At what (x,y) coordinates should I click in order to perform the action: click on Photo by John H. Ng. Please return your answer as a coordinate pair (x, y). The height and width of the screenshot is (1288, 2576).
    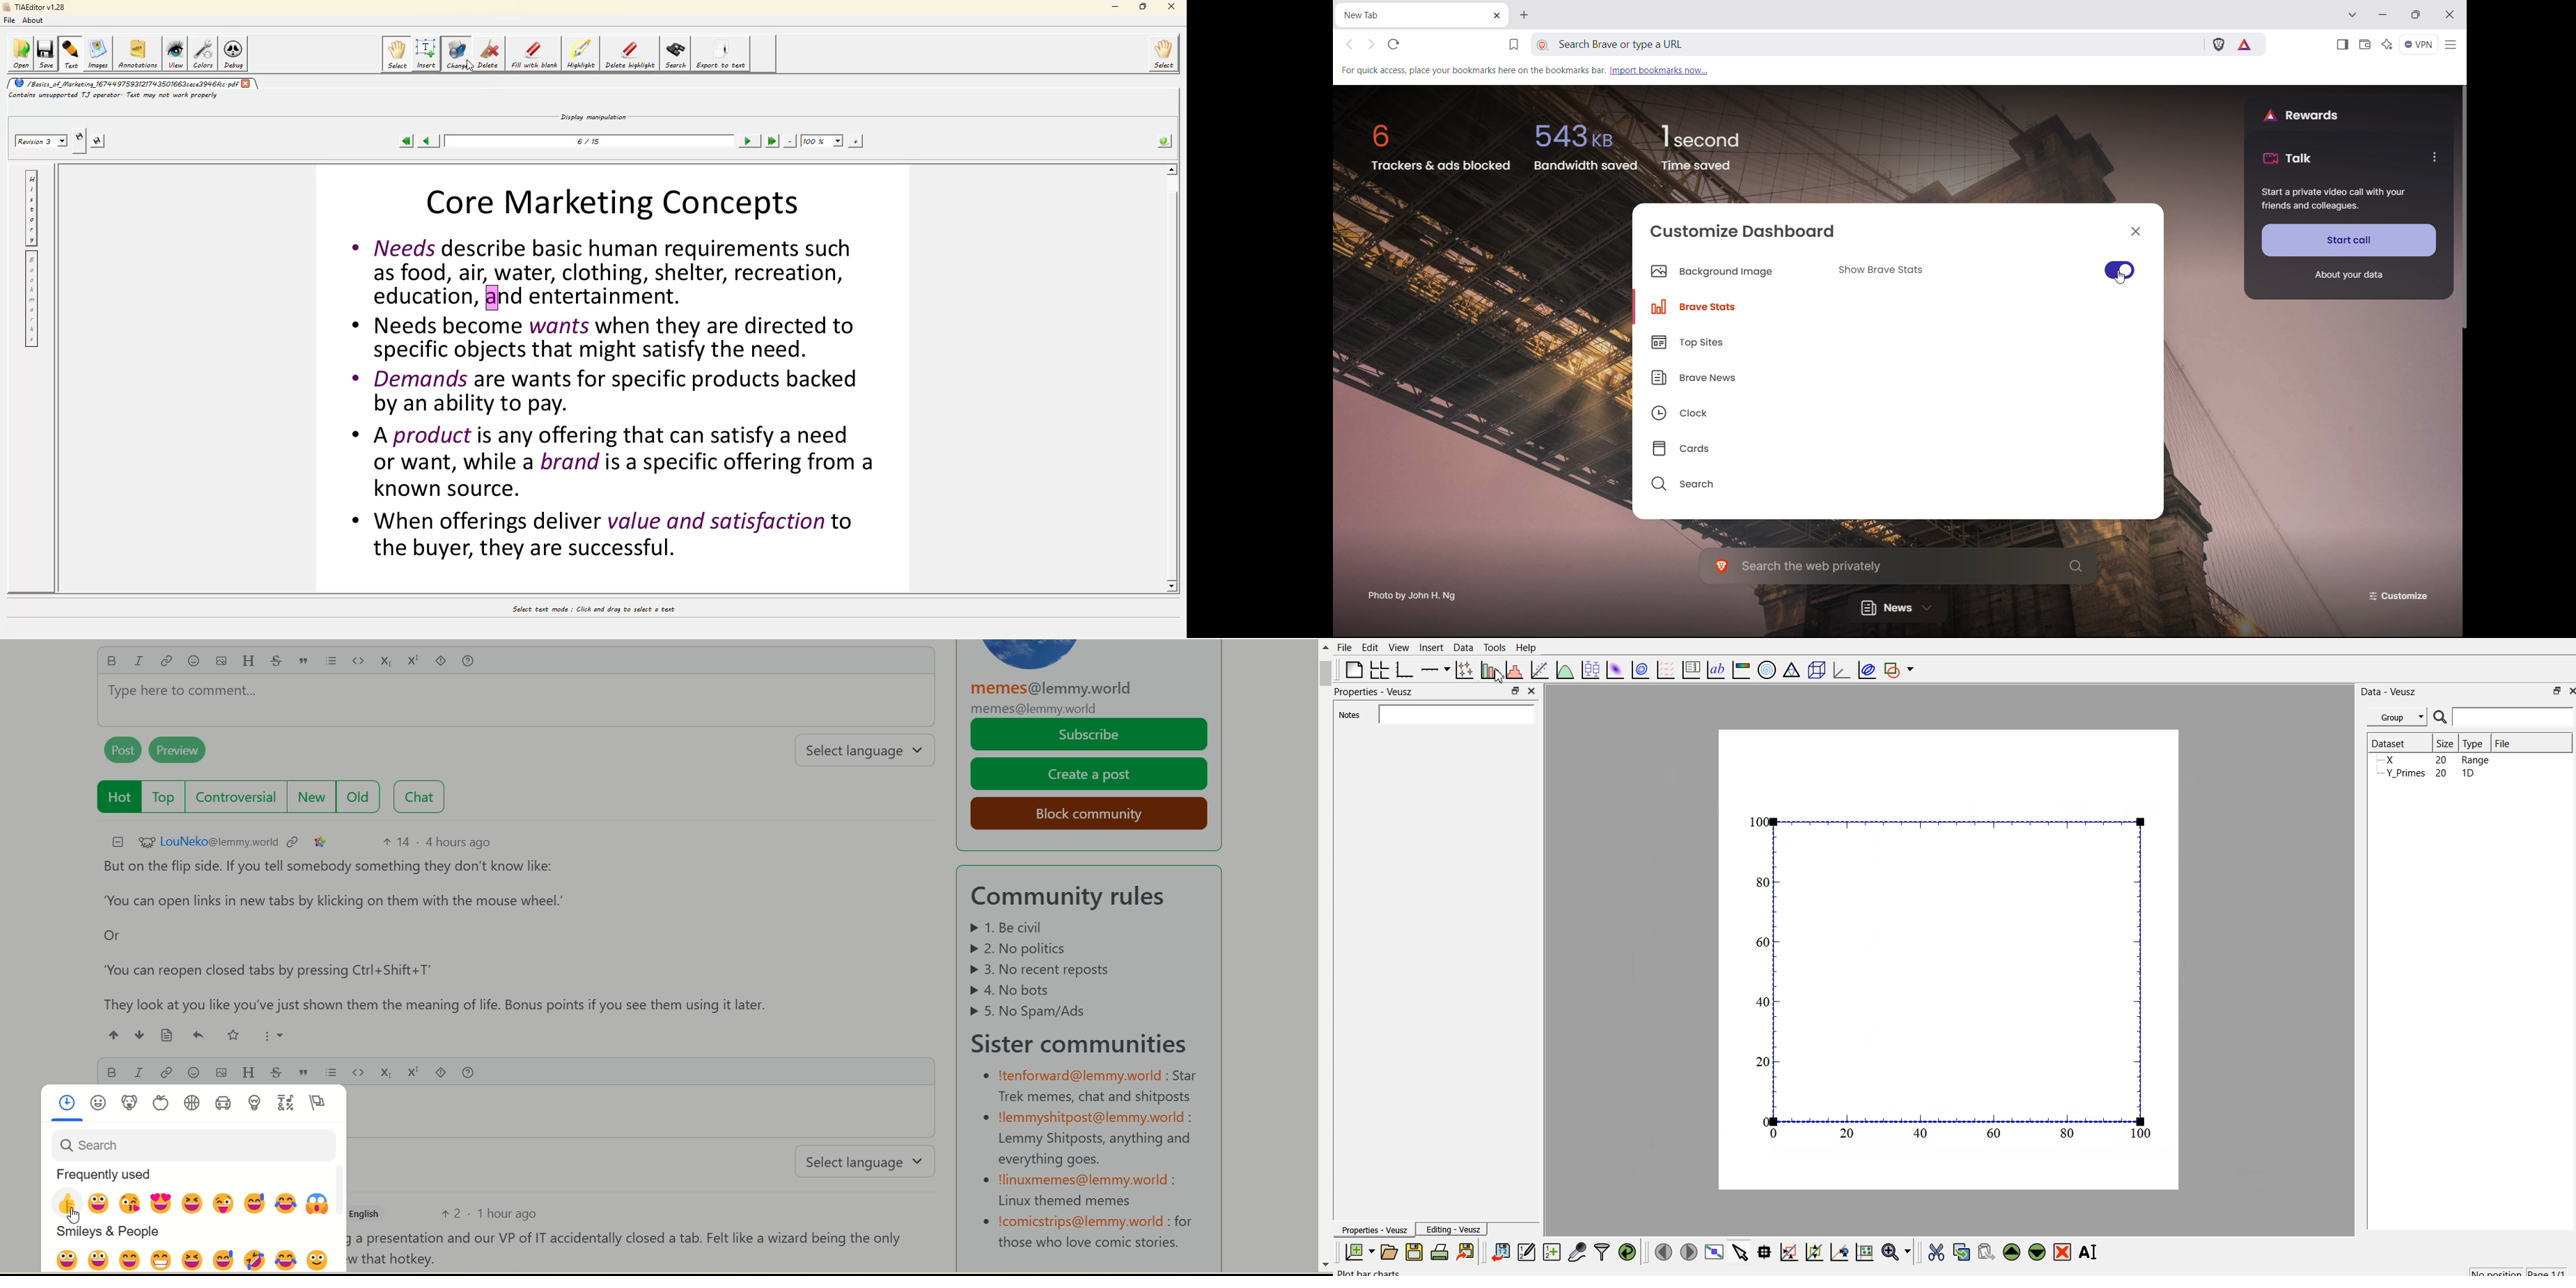
    Looking at the image, I should click on (1413, 591).